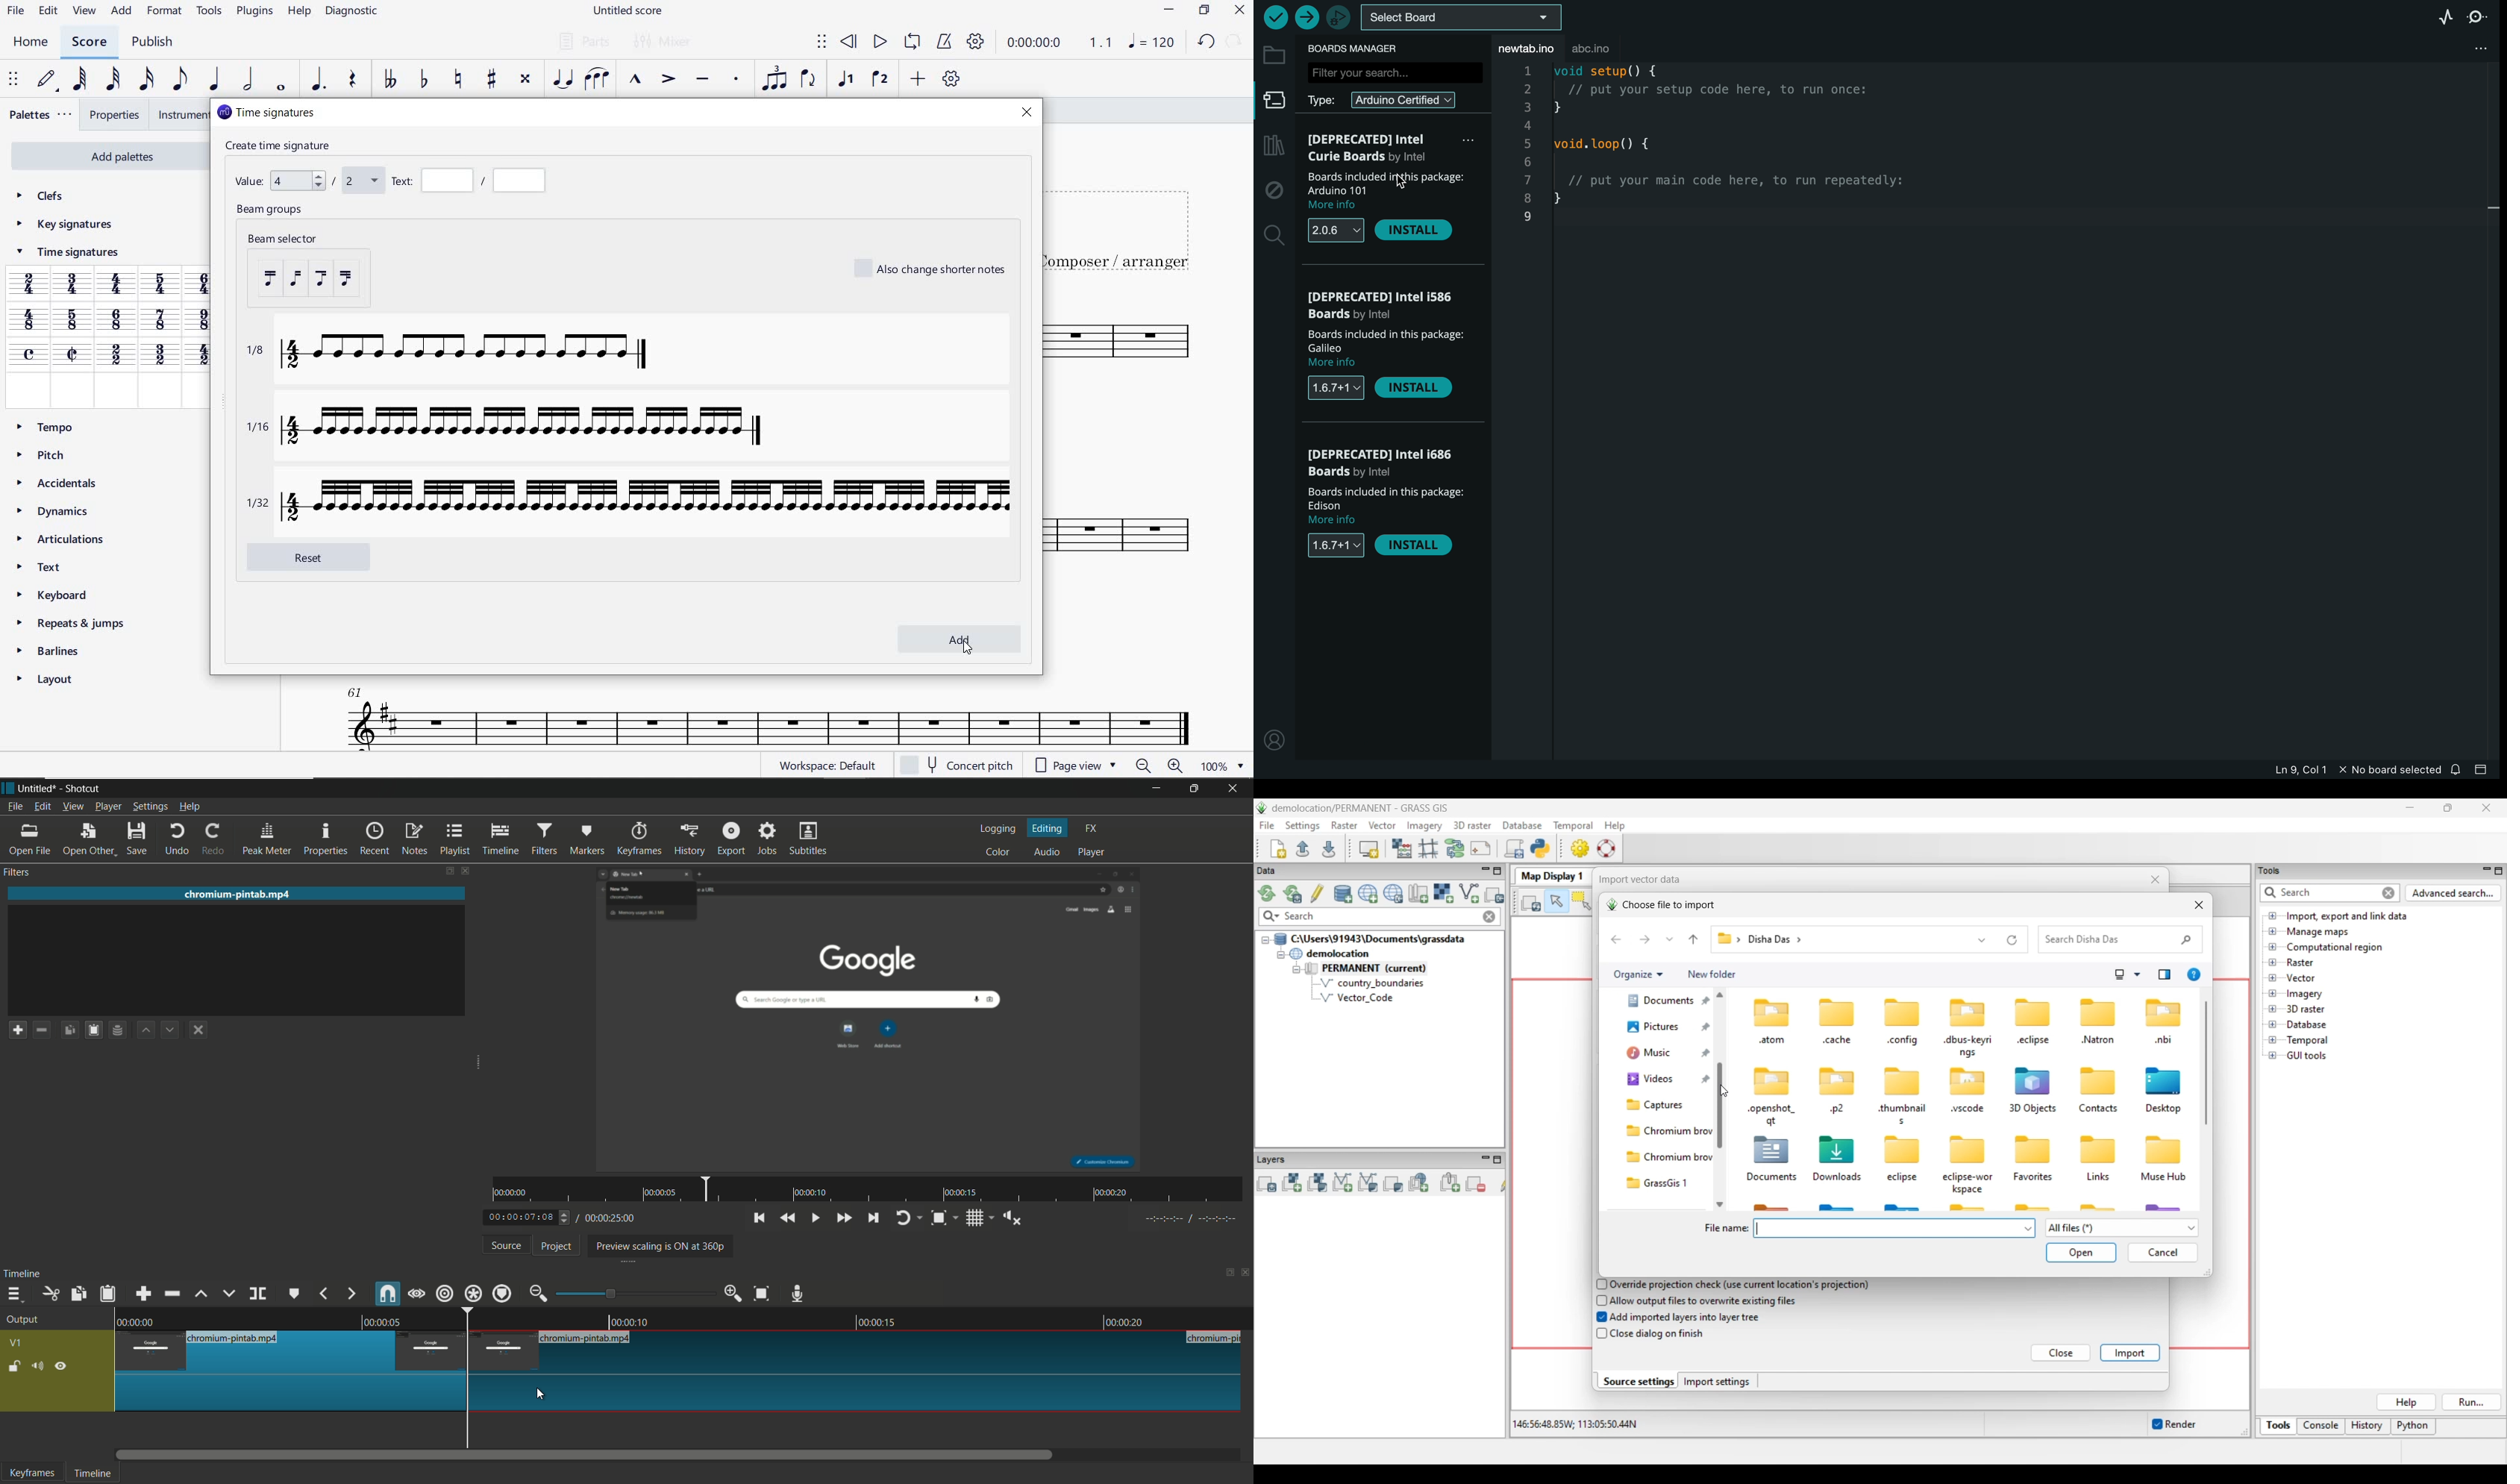 The height and width of the screenshot is (1484, 2520). Describe the element at coordinates (202, 1295) in the screenshot. I see `lift` at that location.